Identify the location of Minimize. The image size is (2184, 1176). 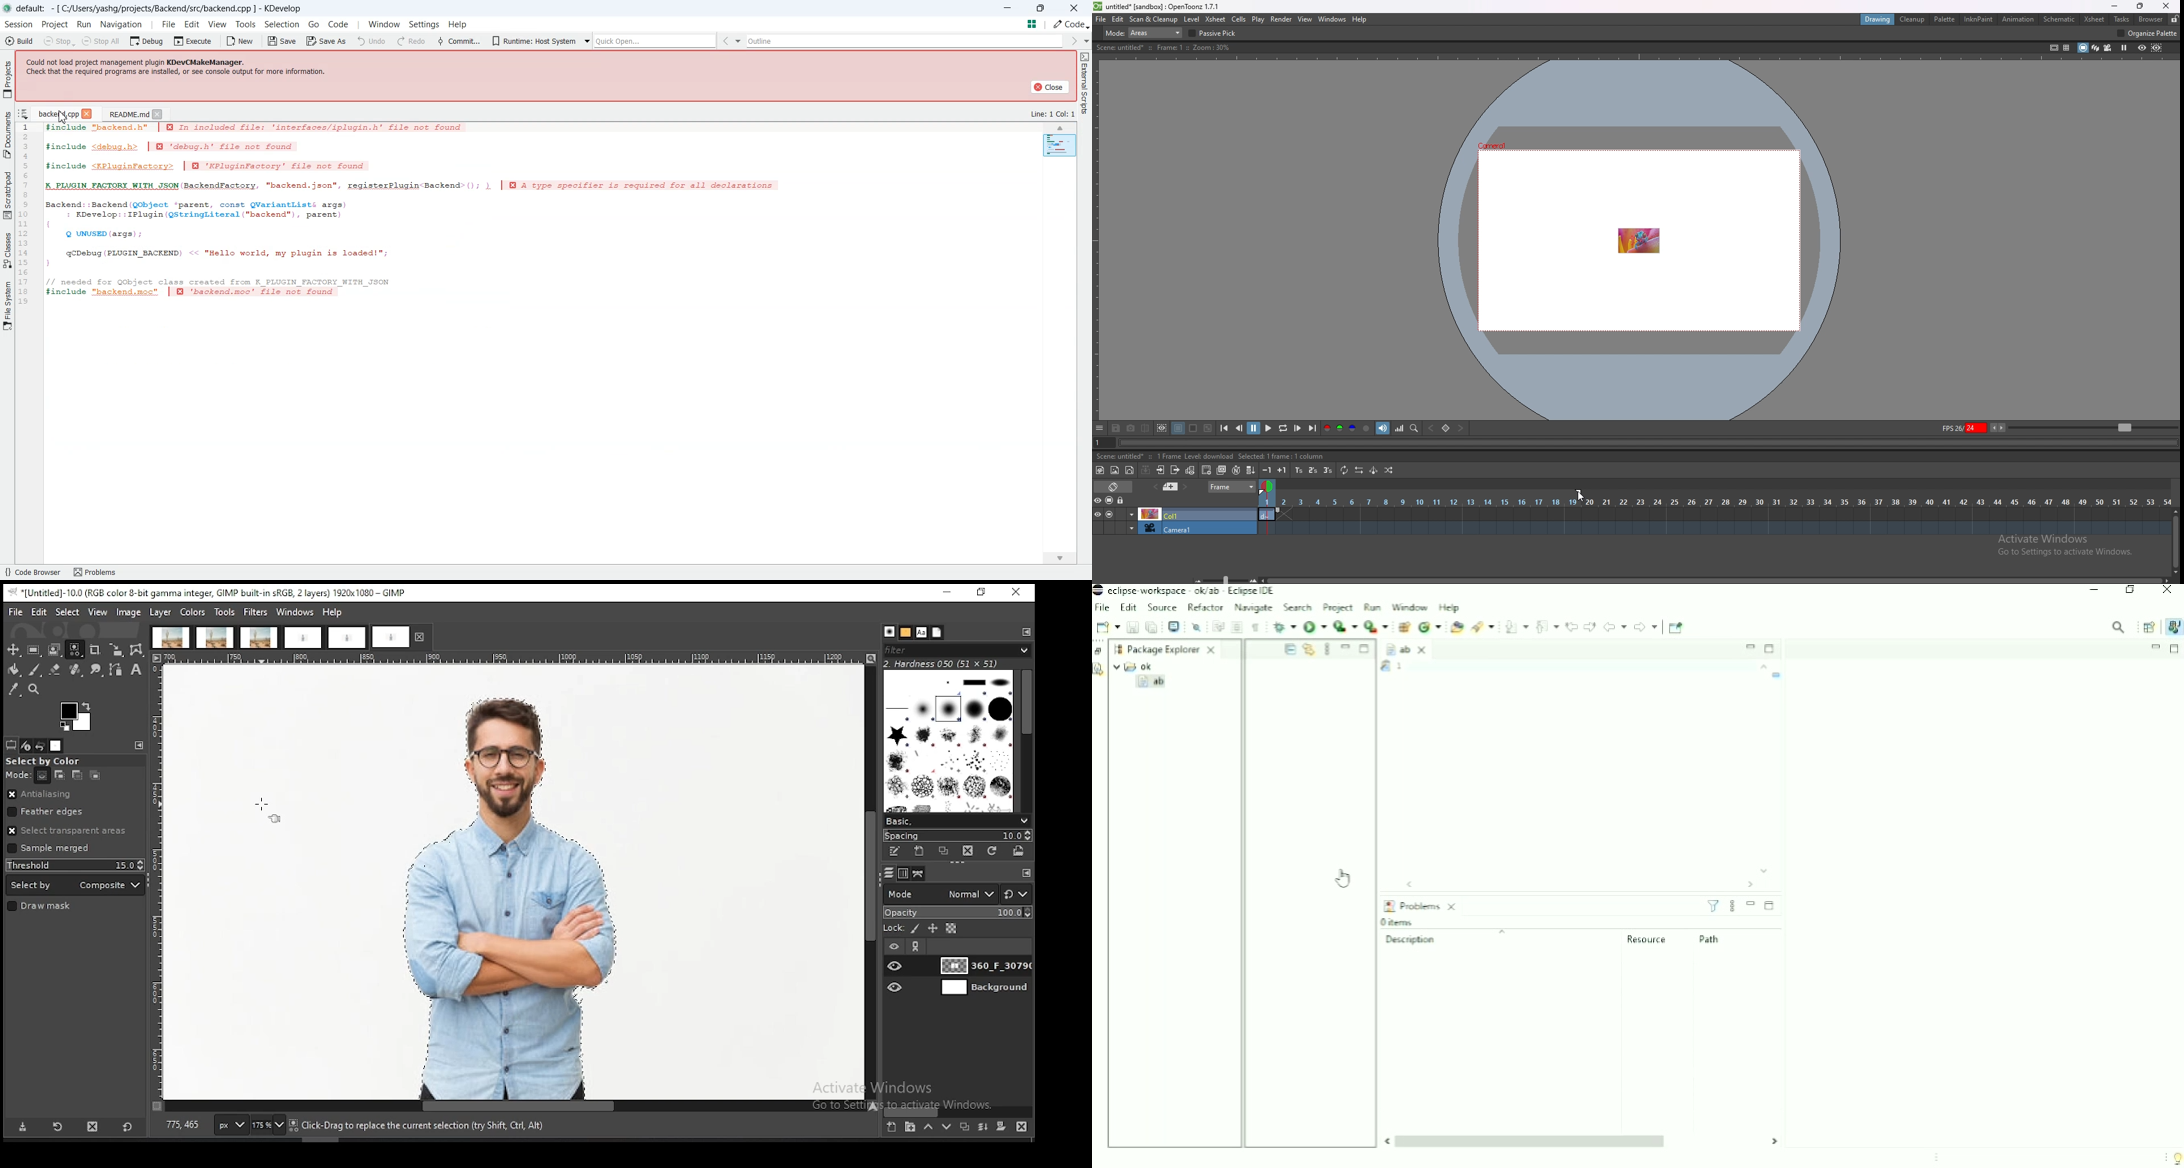
(2156, 647).